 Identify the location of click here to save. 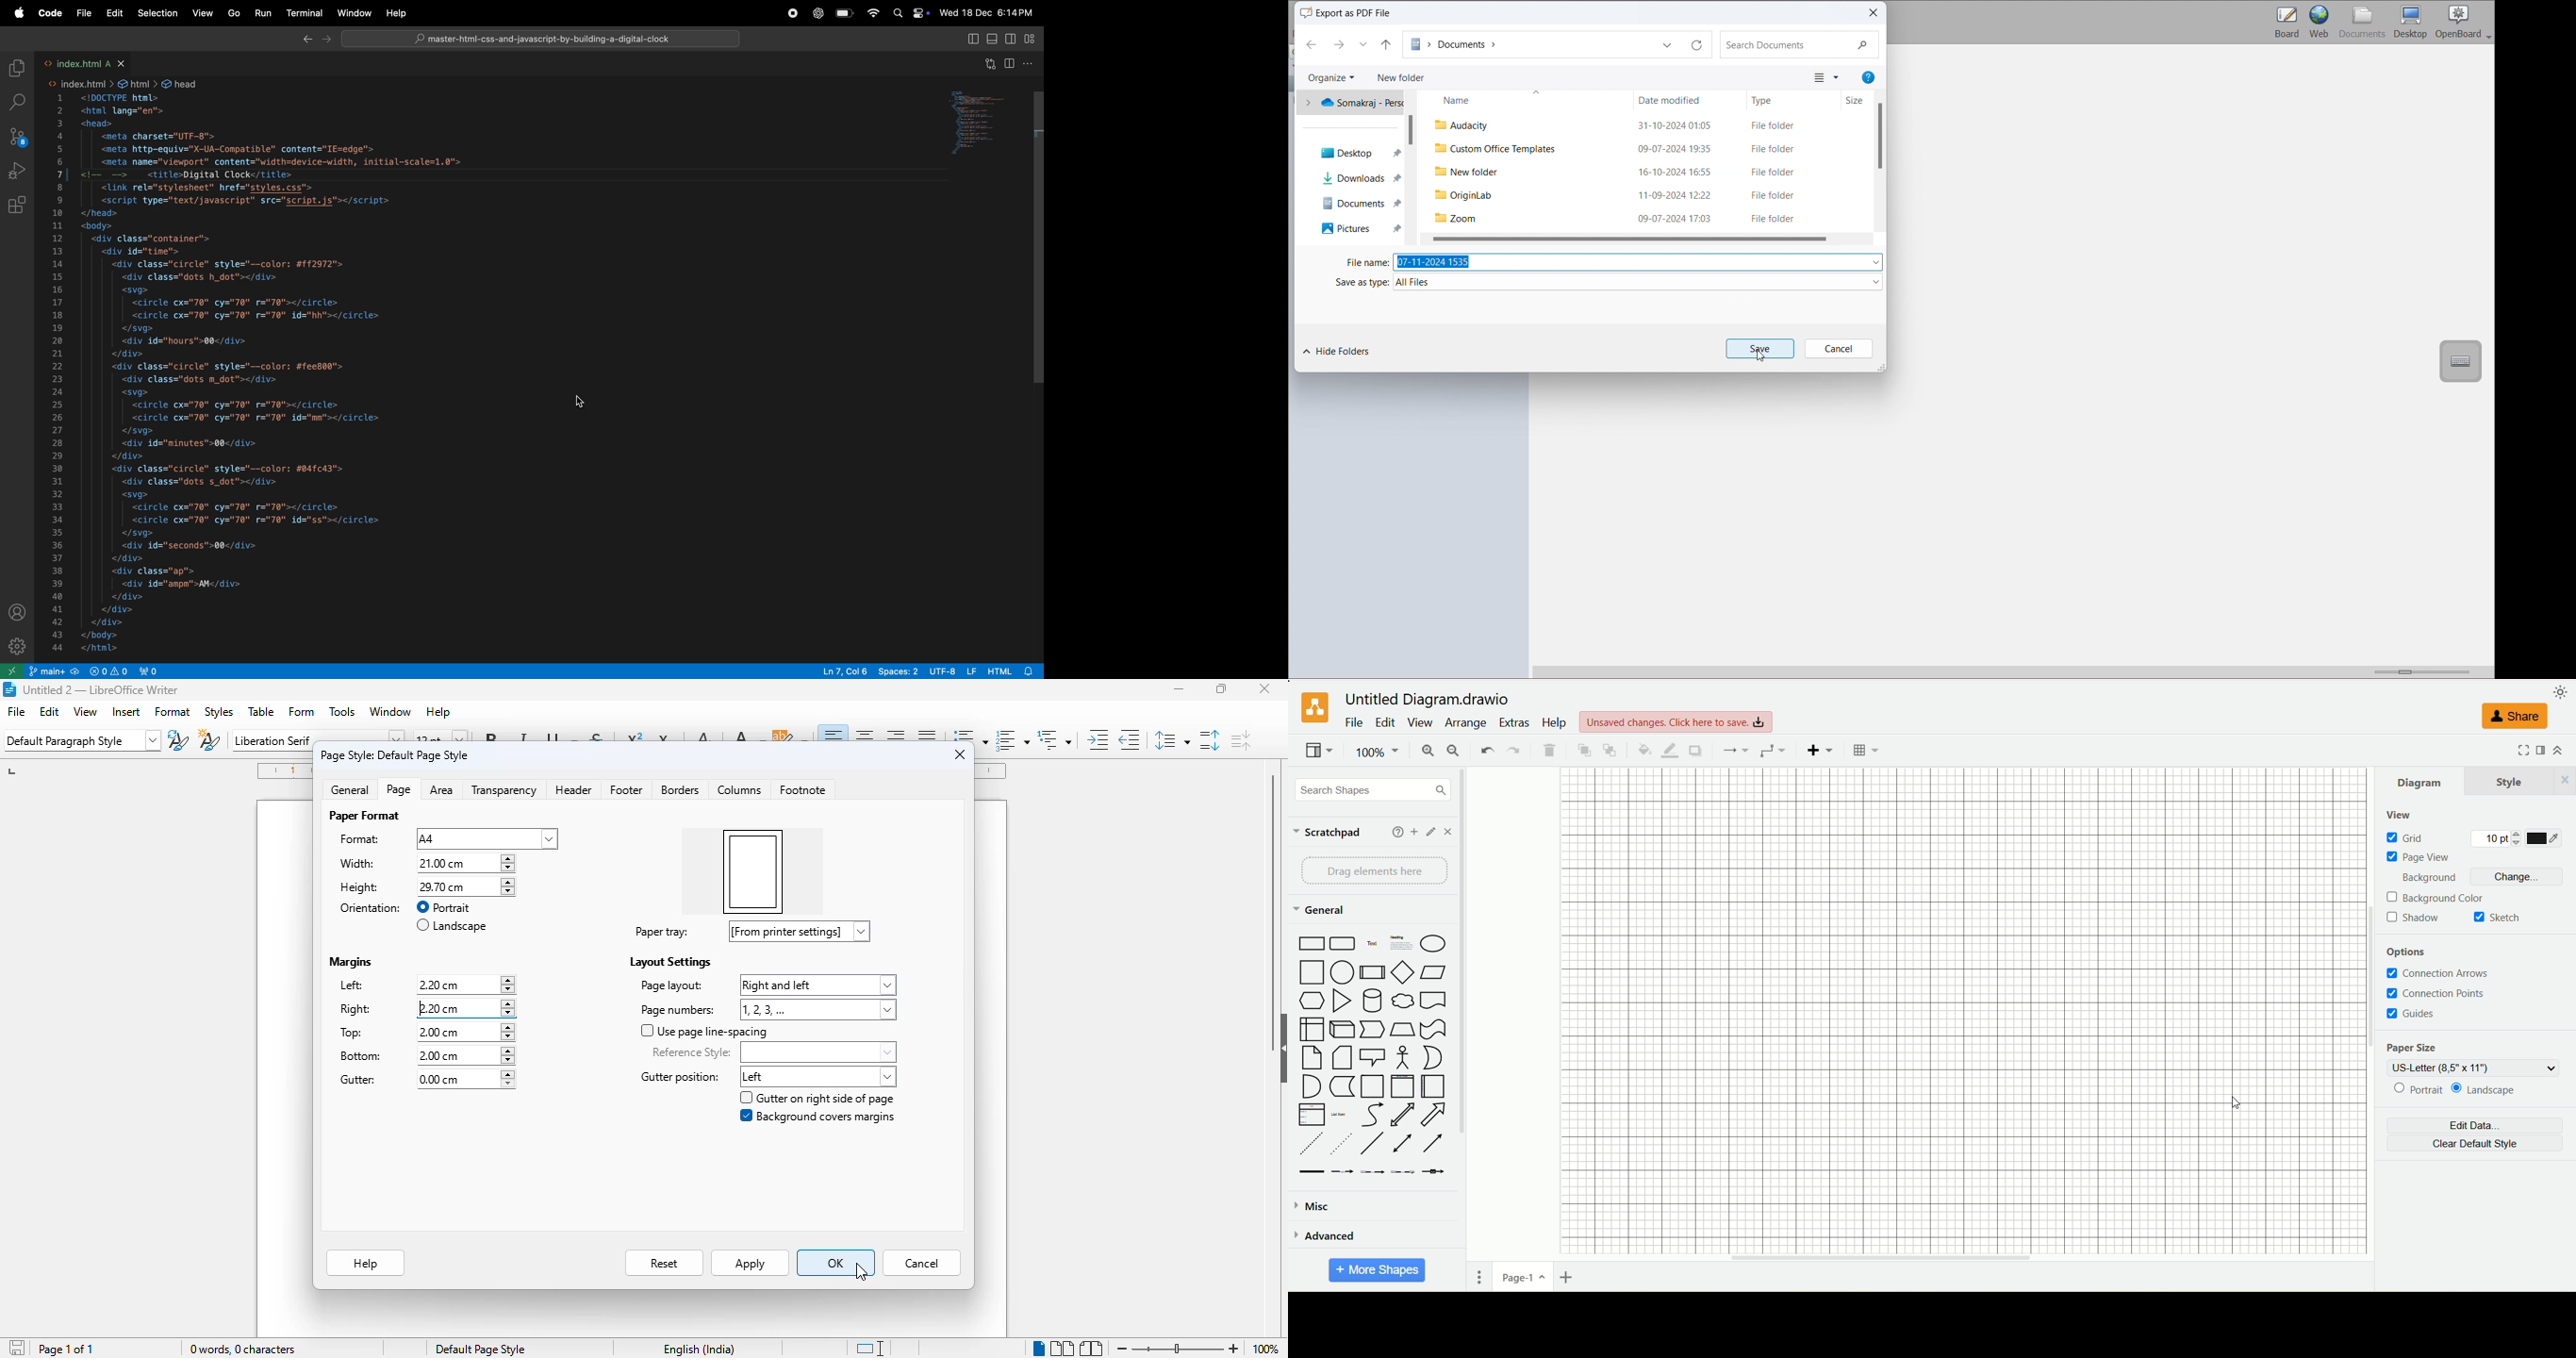
(1674, 722).